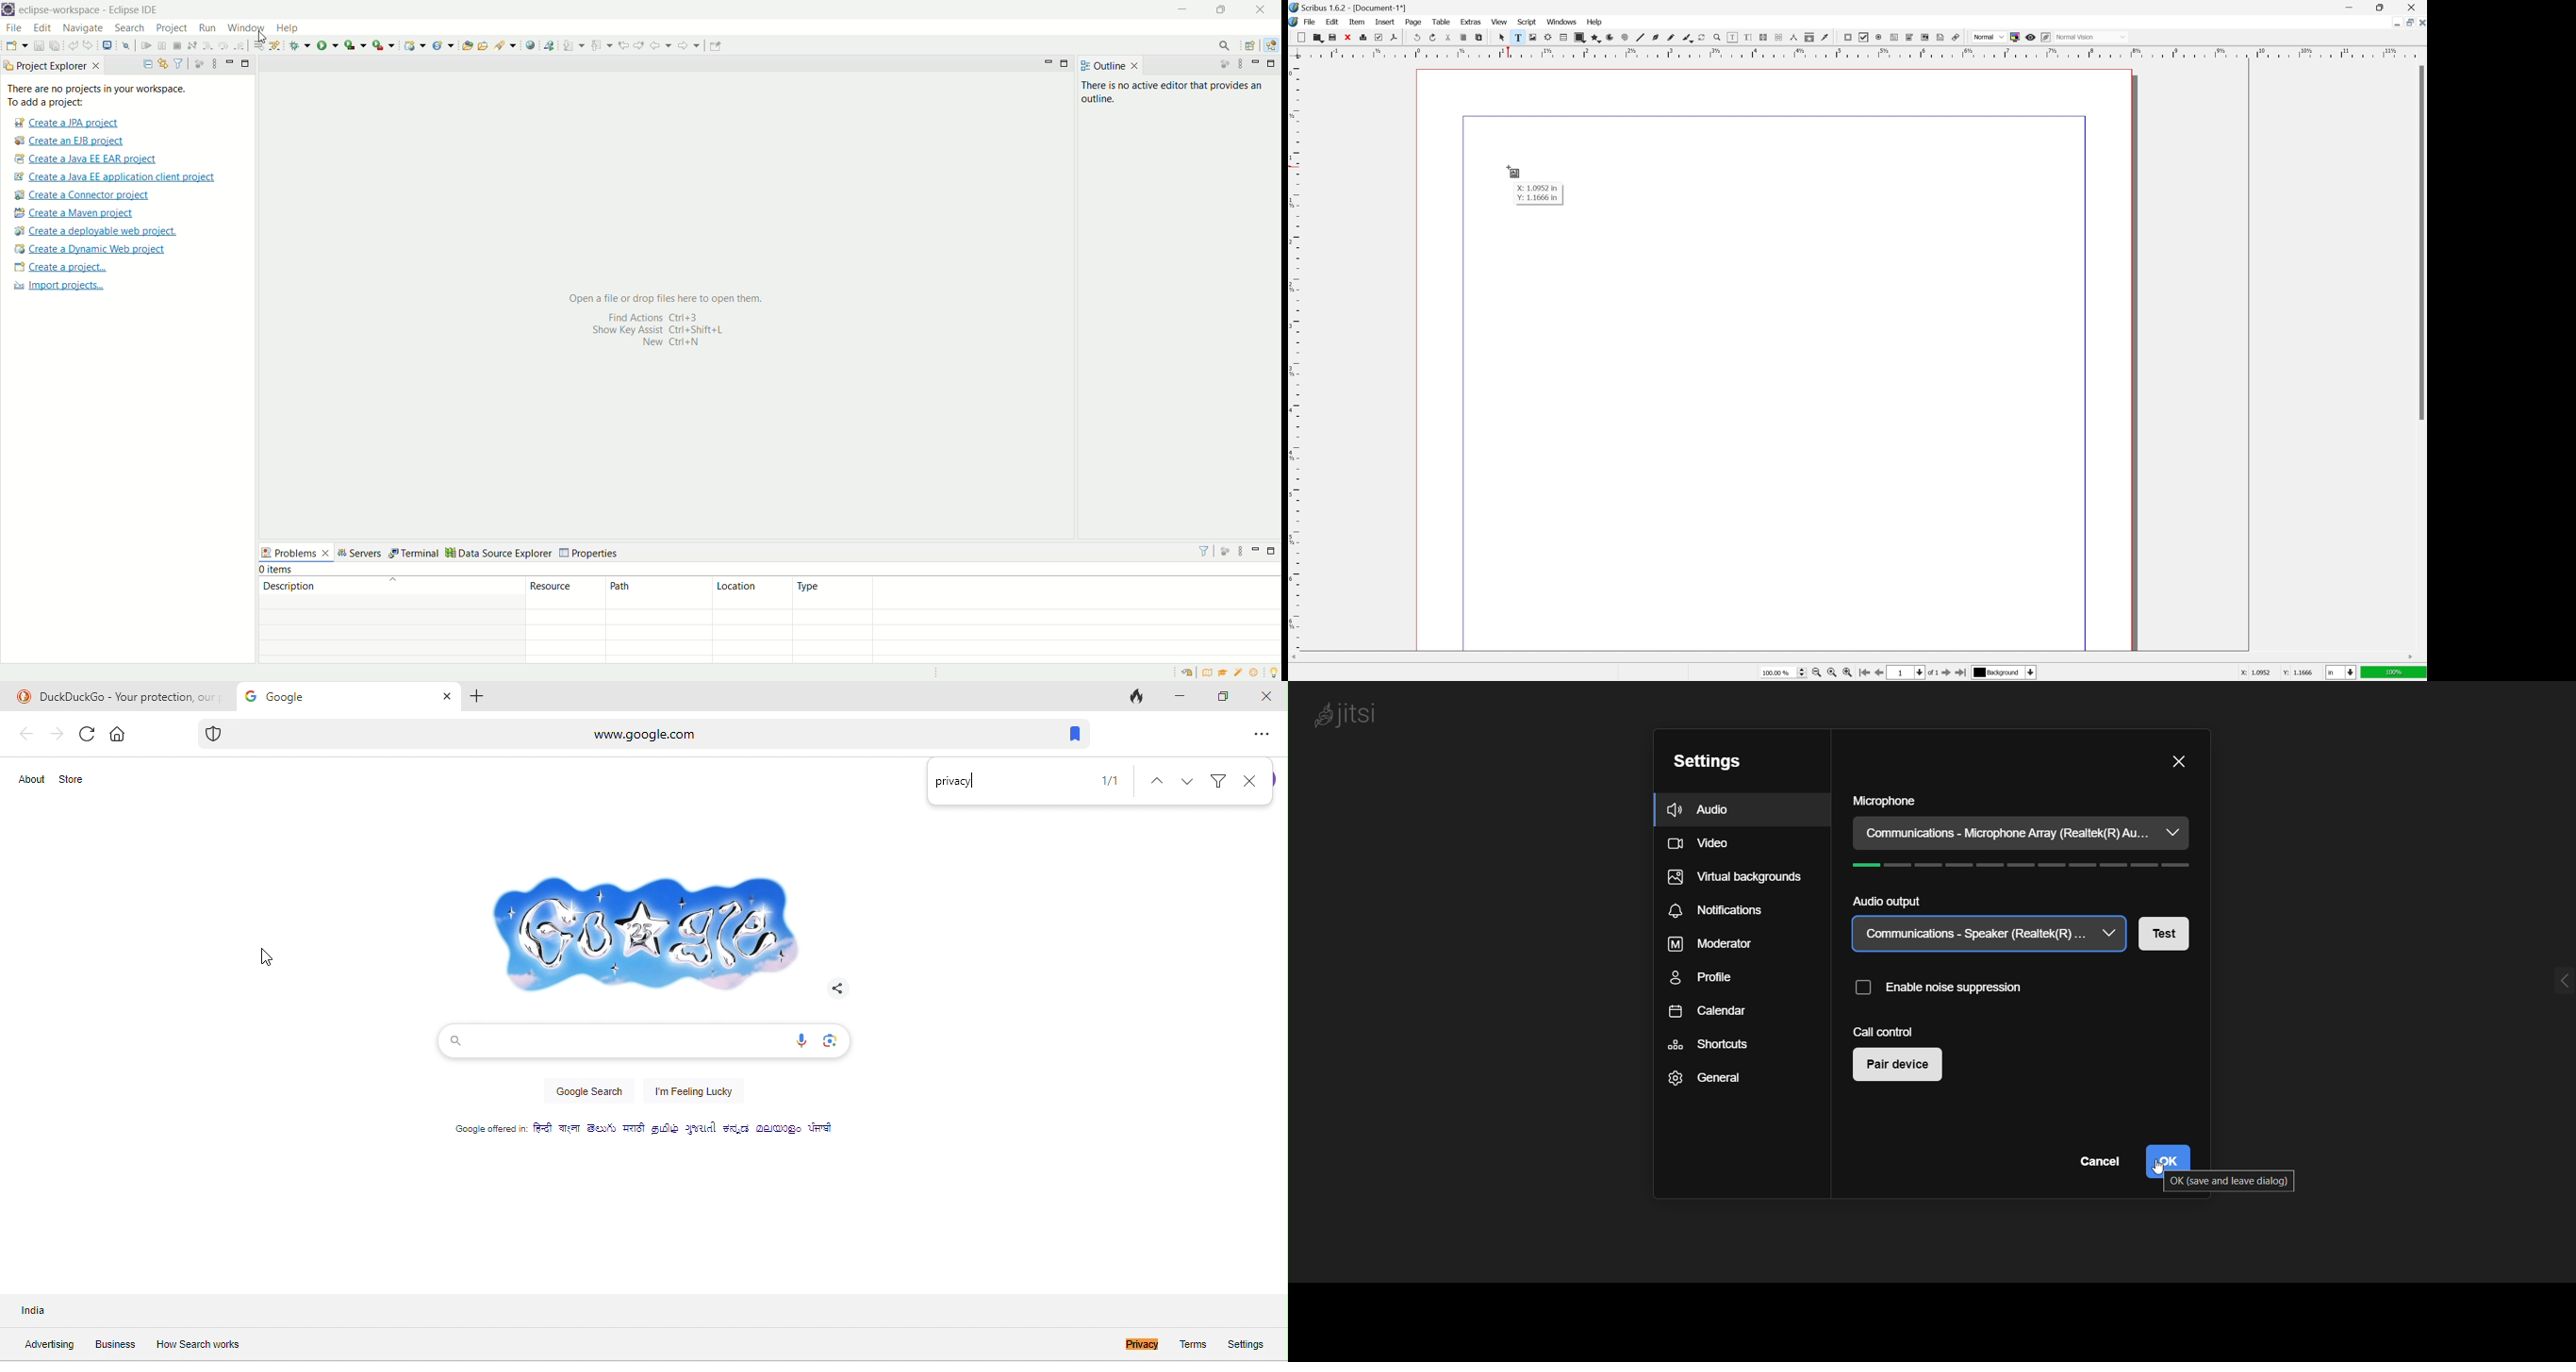 The image size is (2576, 1372). Describe the element at coordinates (1537, 195) in the screenshot. I see `coordinates` at that location.